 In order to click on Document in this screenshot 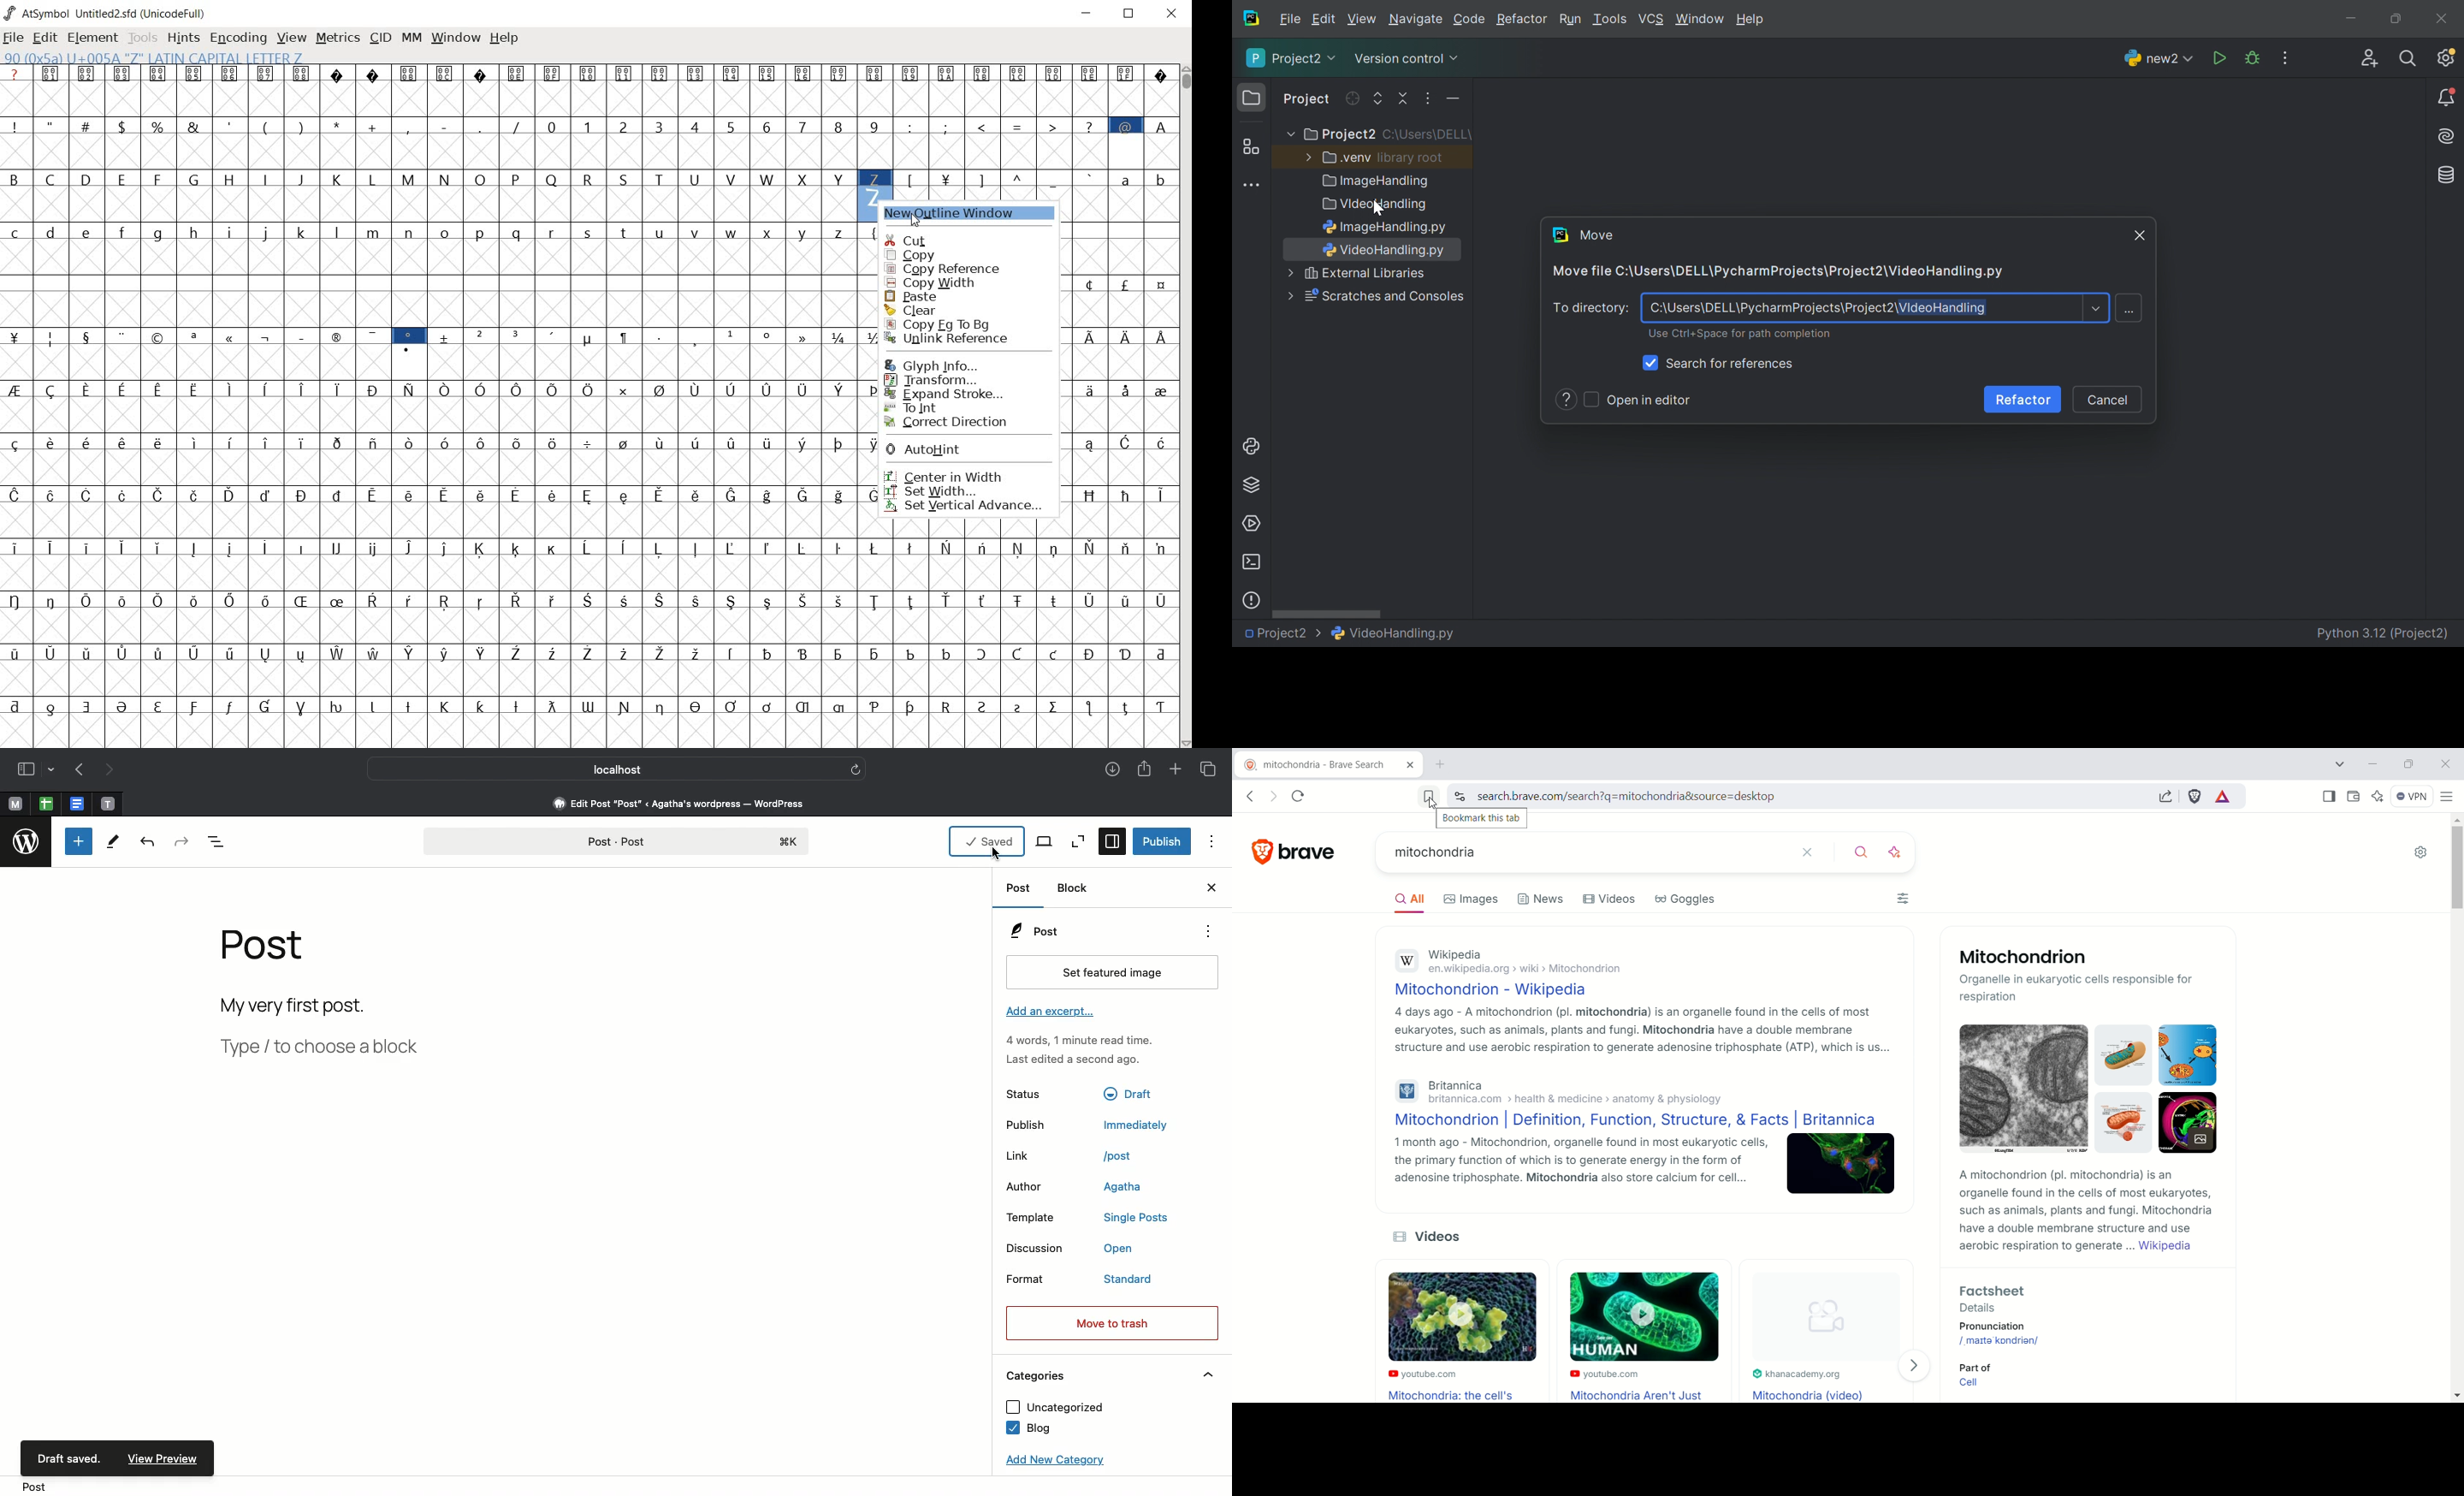, I will do `click(77, 804)`.